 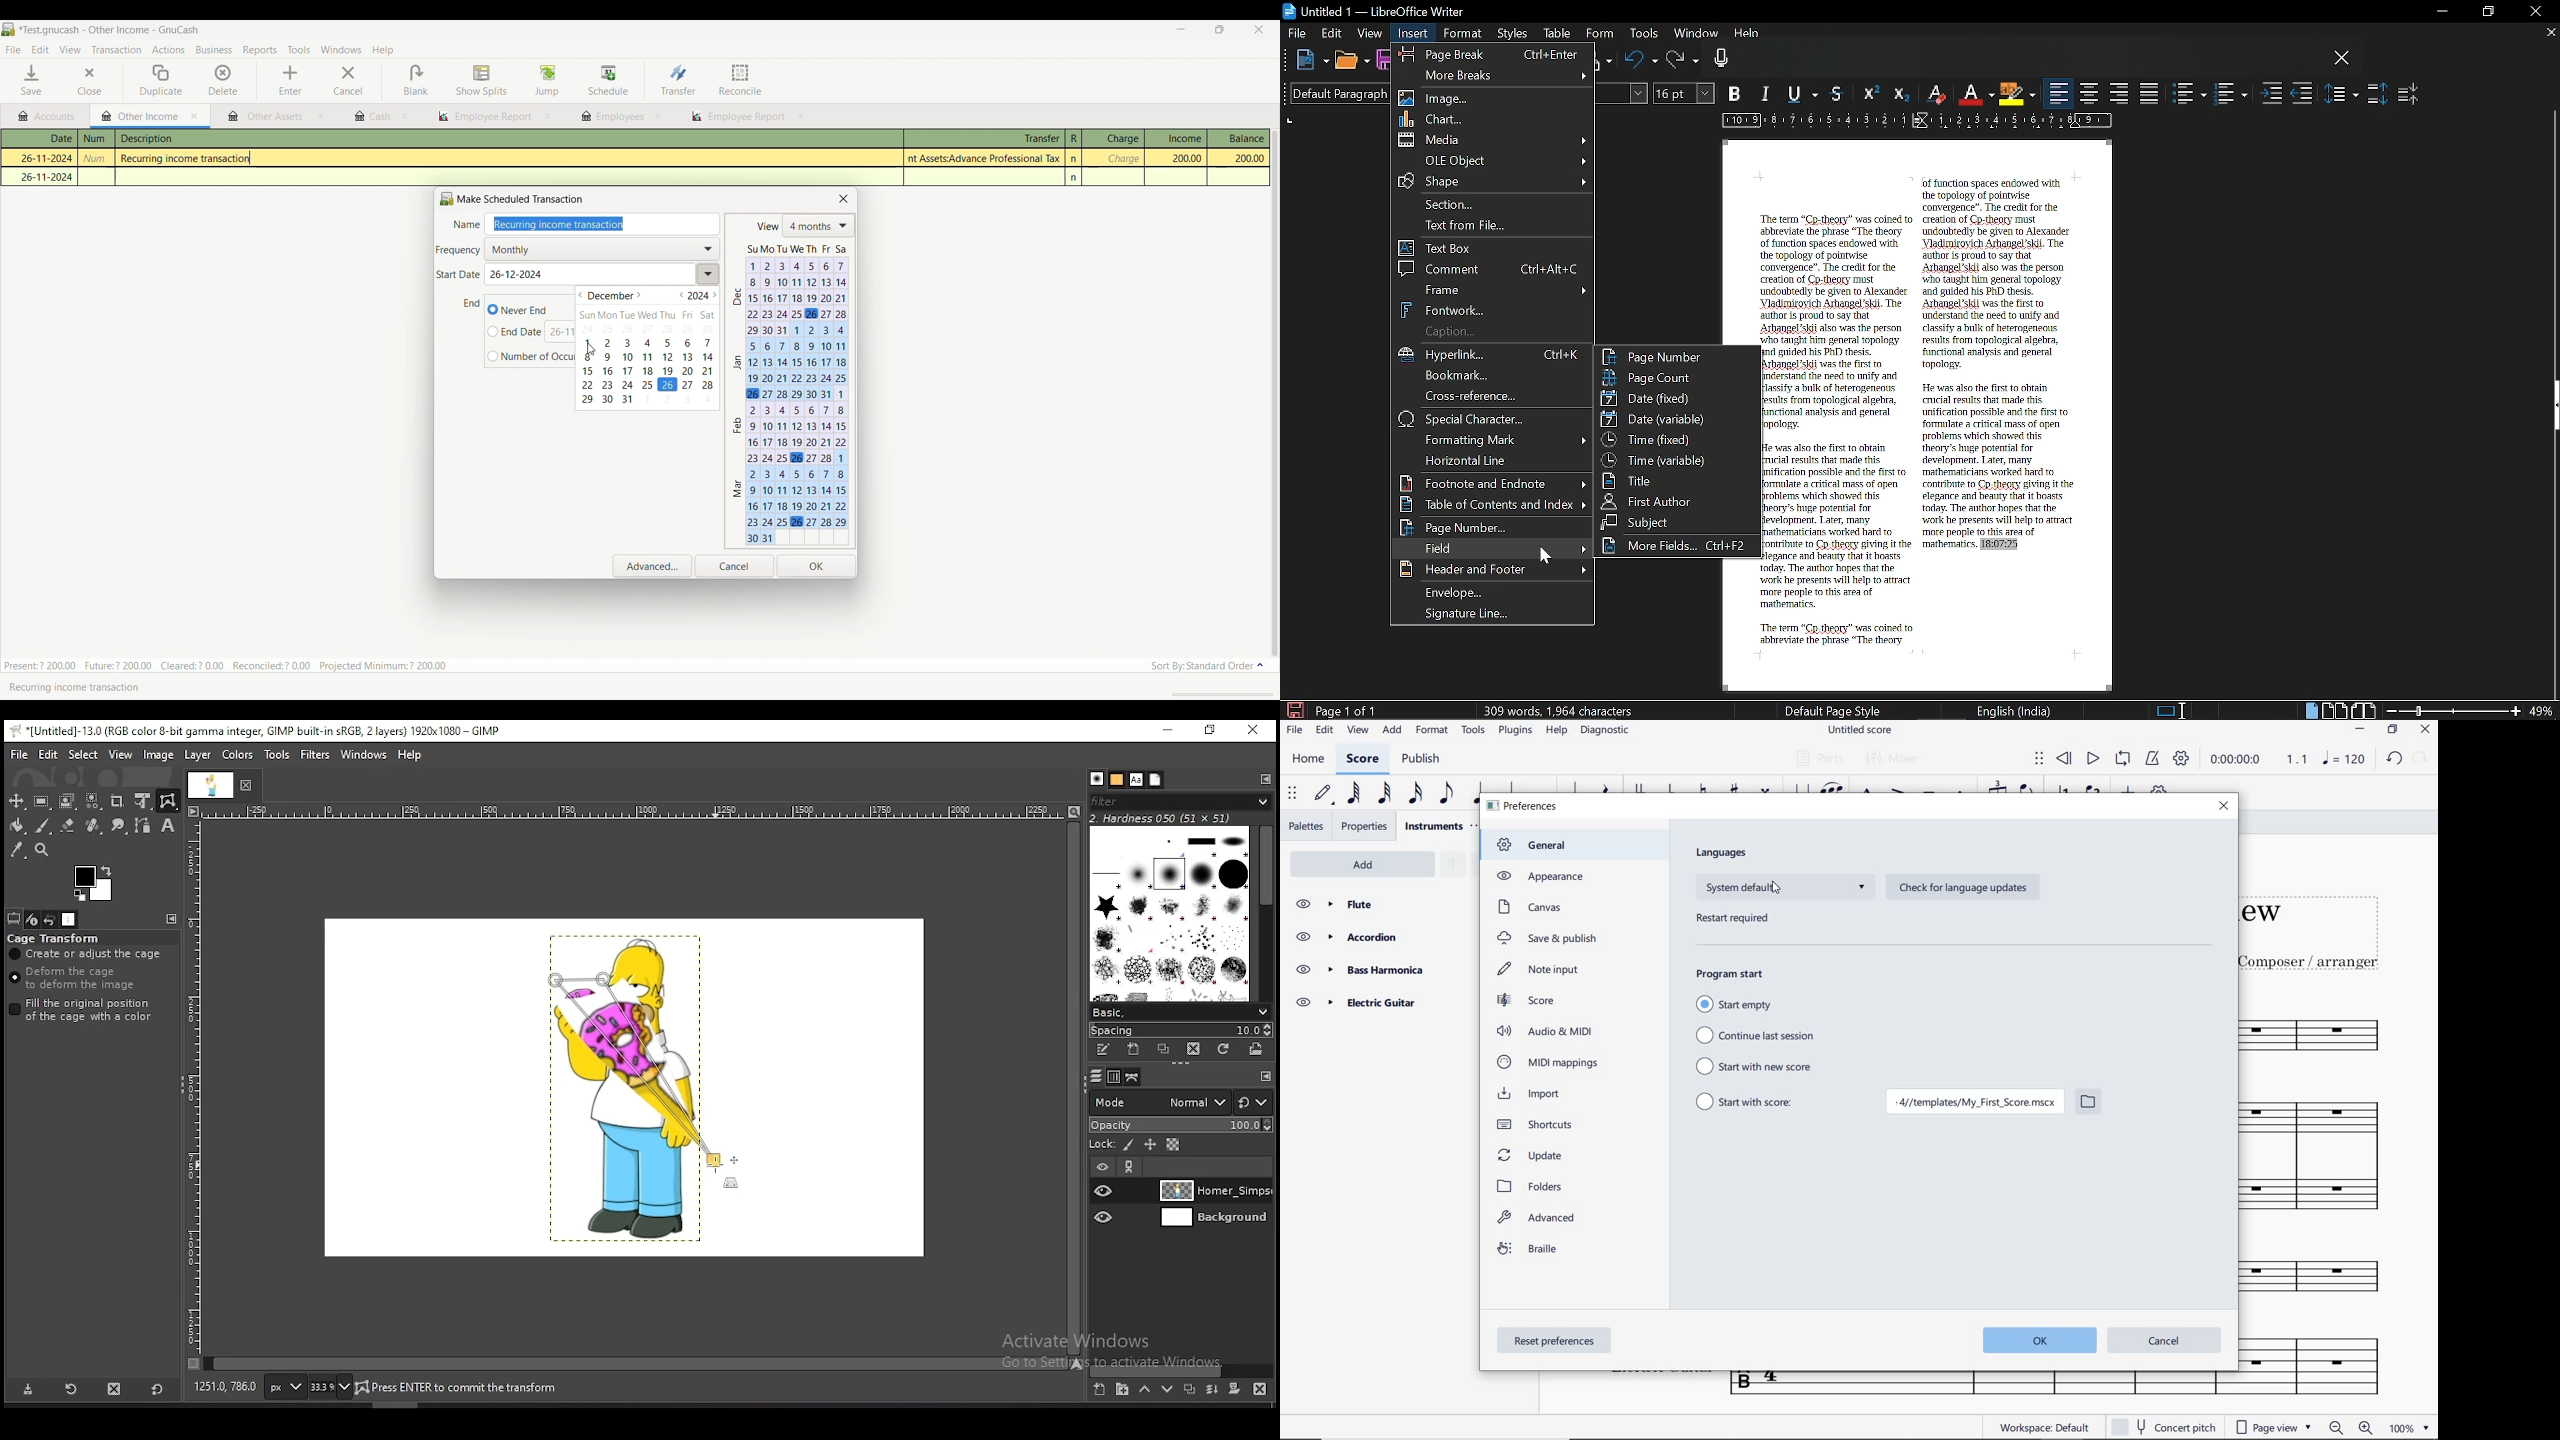 I want to click on Align right, so click(x=2120, y=92).